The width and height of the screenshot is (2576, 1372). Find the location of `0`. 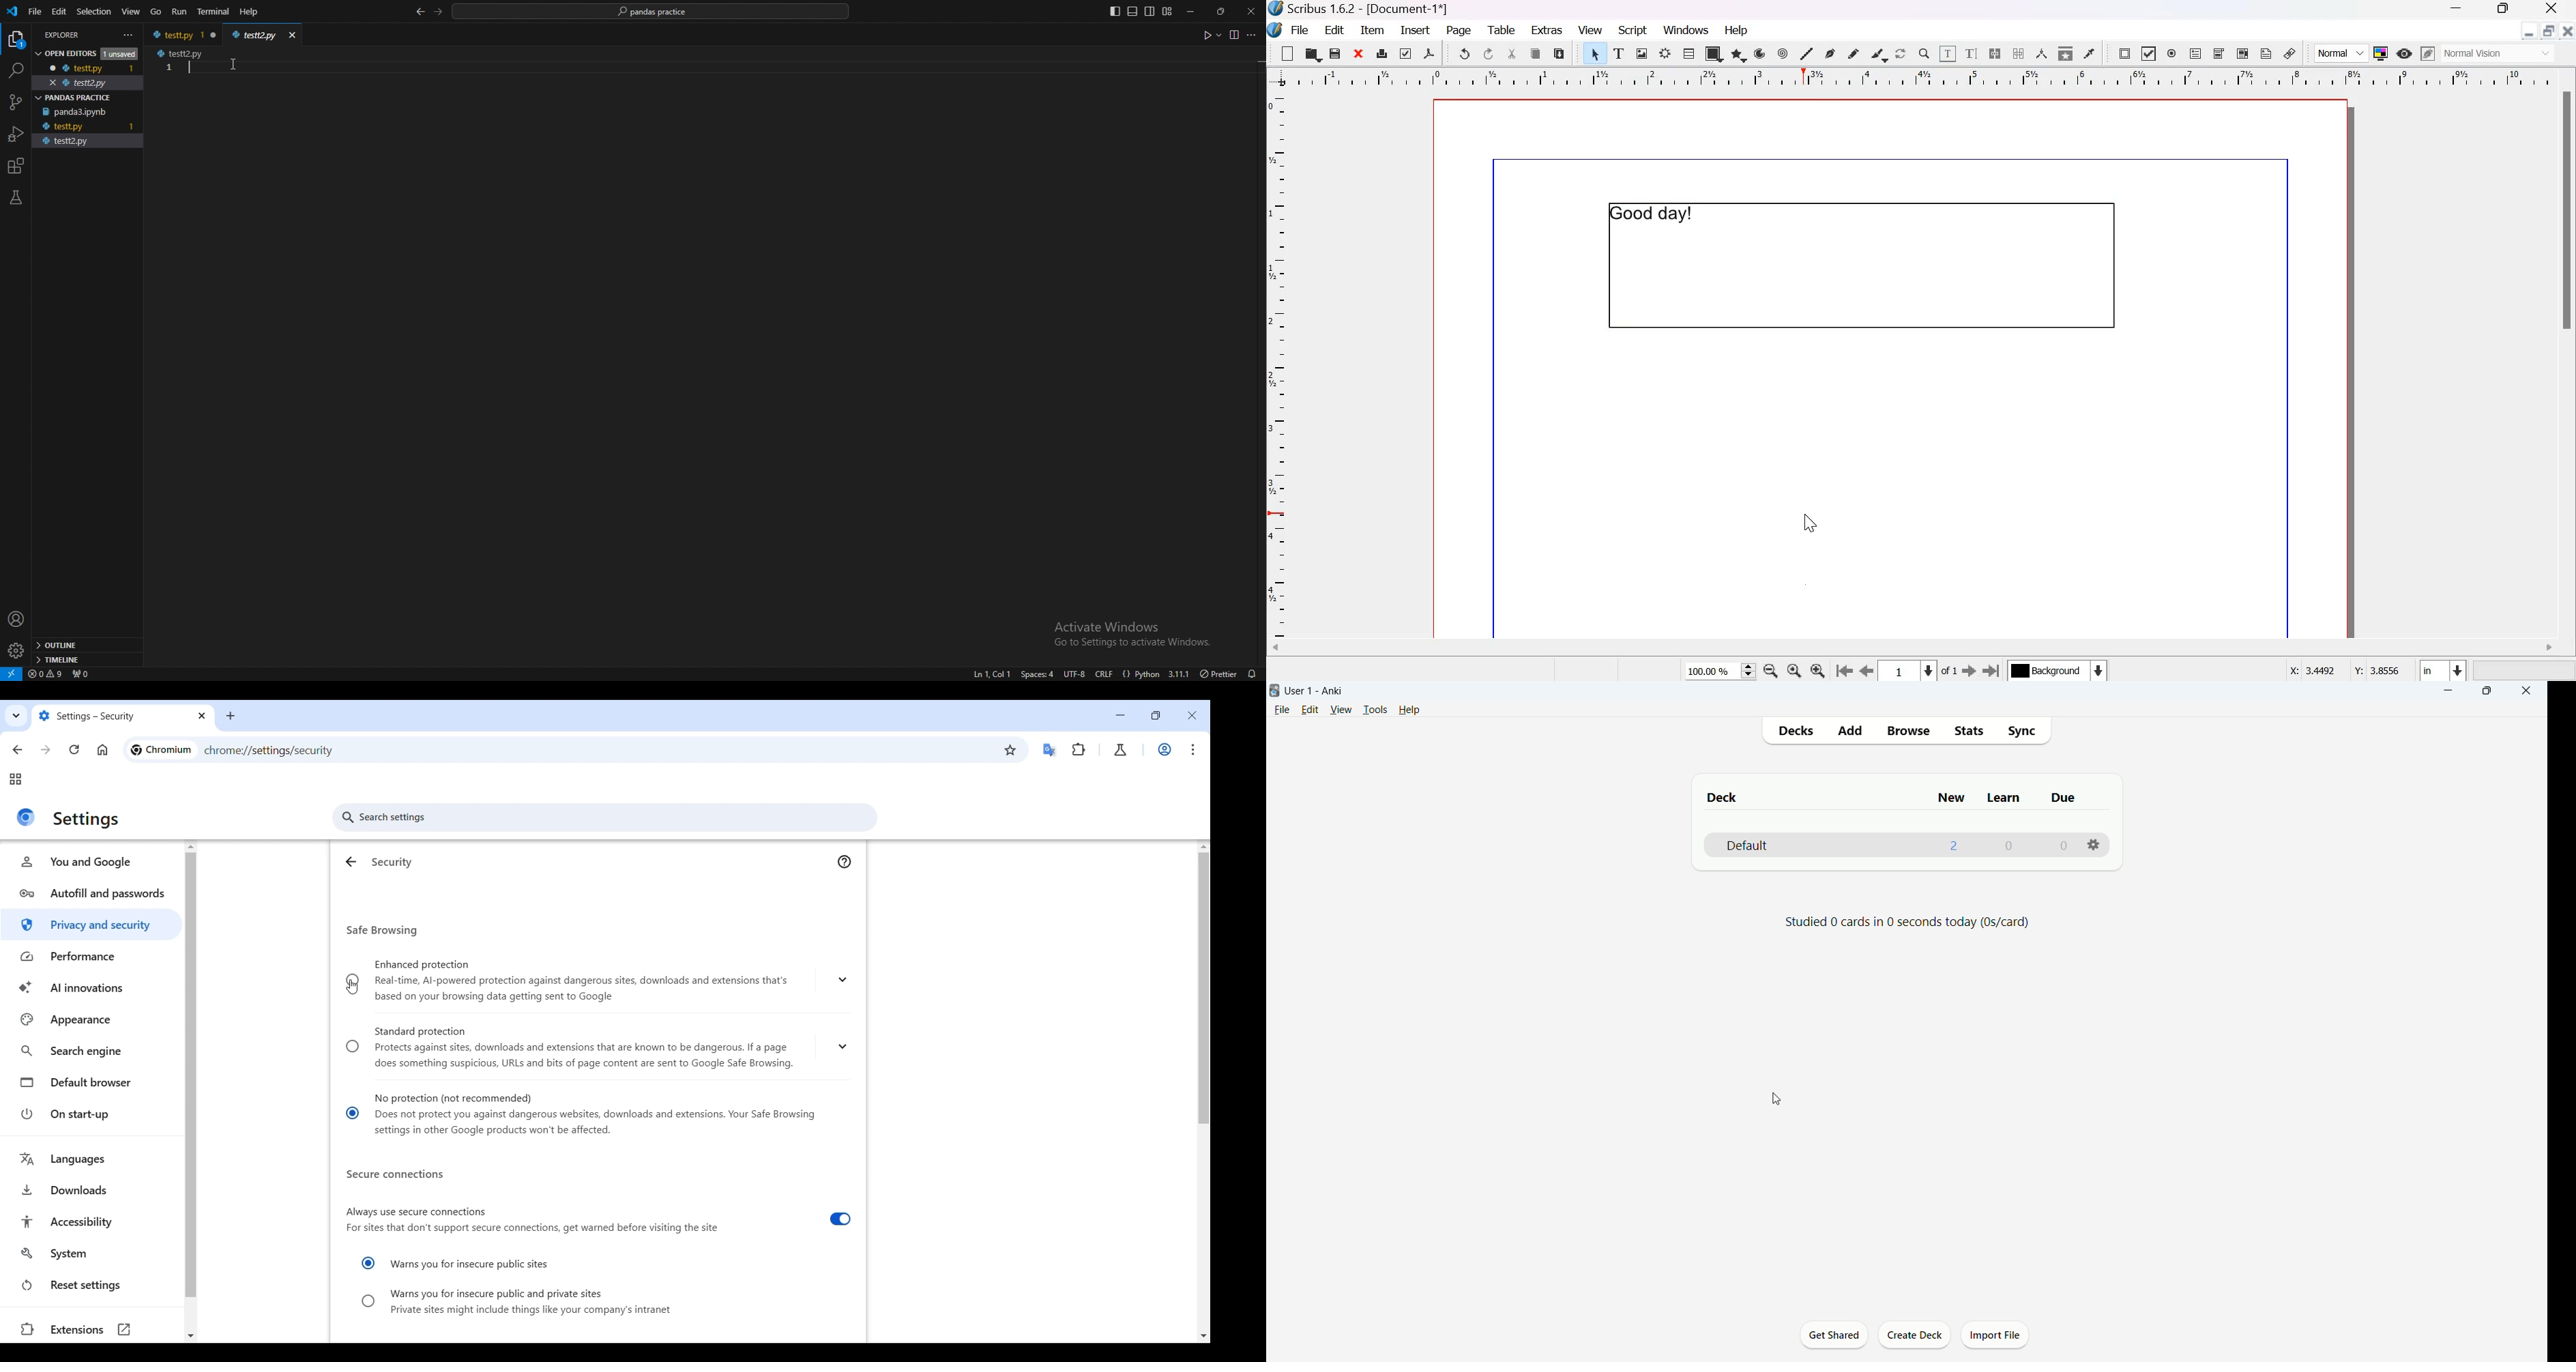

0 is located at coordinates (2008, 845).